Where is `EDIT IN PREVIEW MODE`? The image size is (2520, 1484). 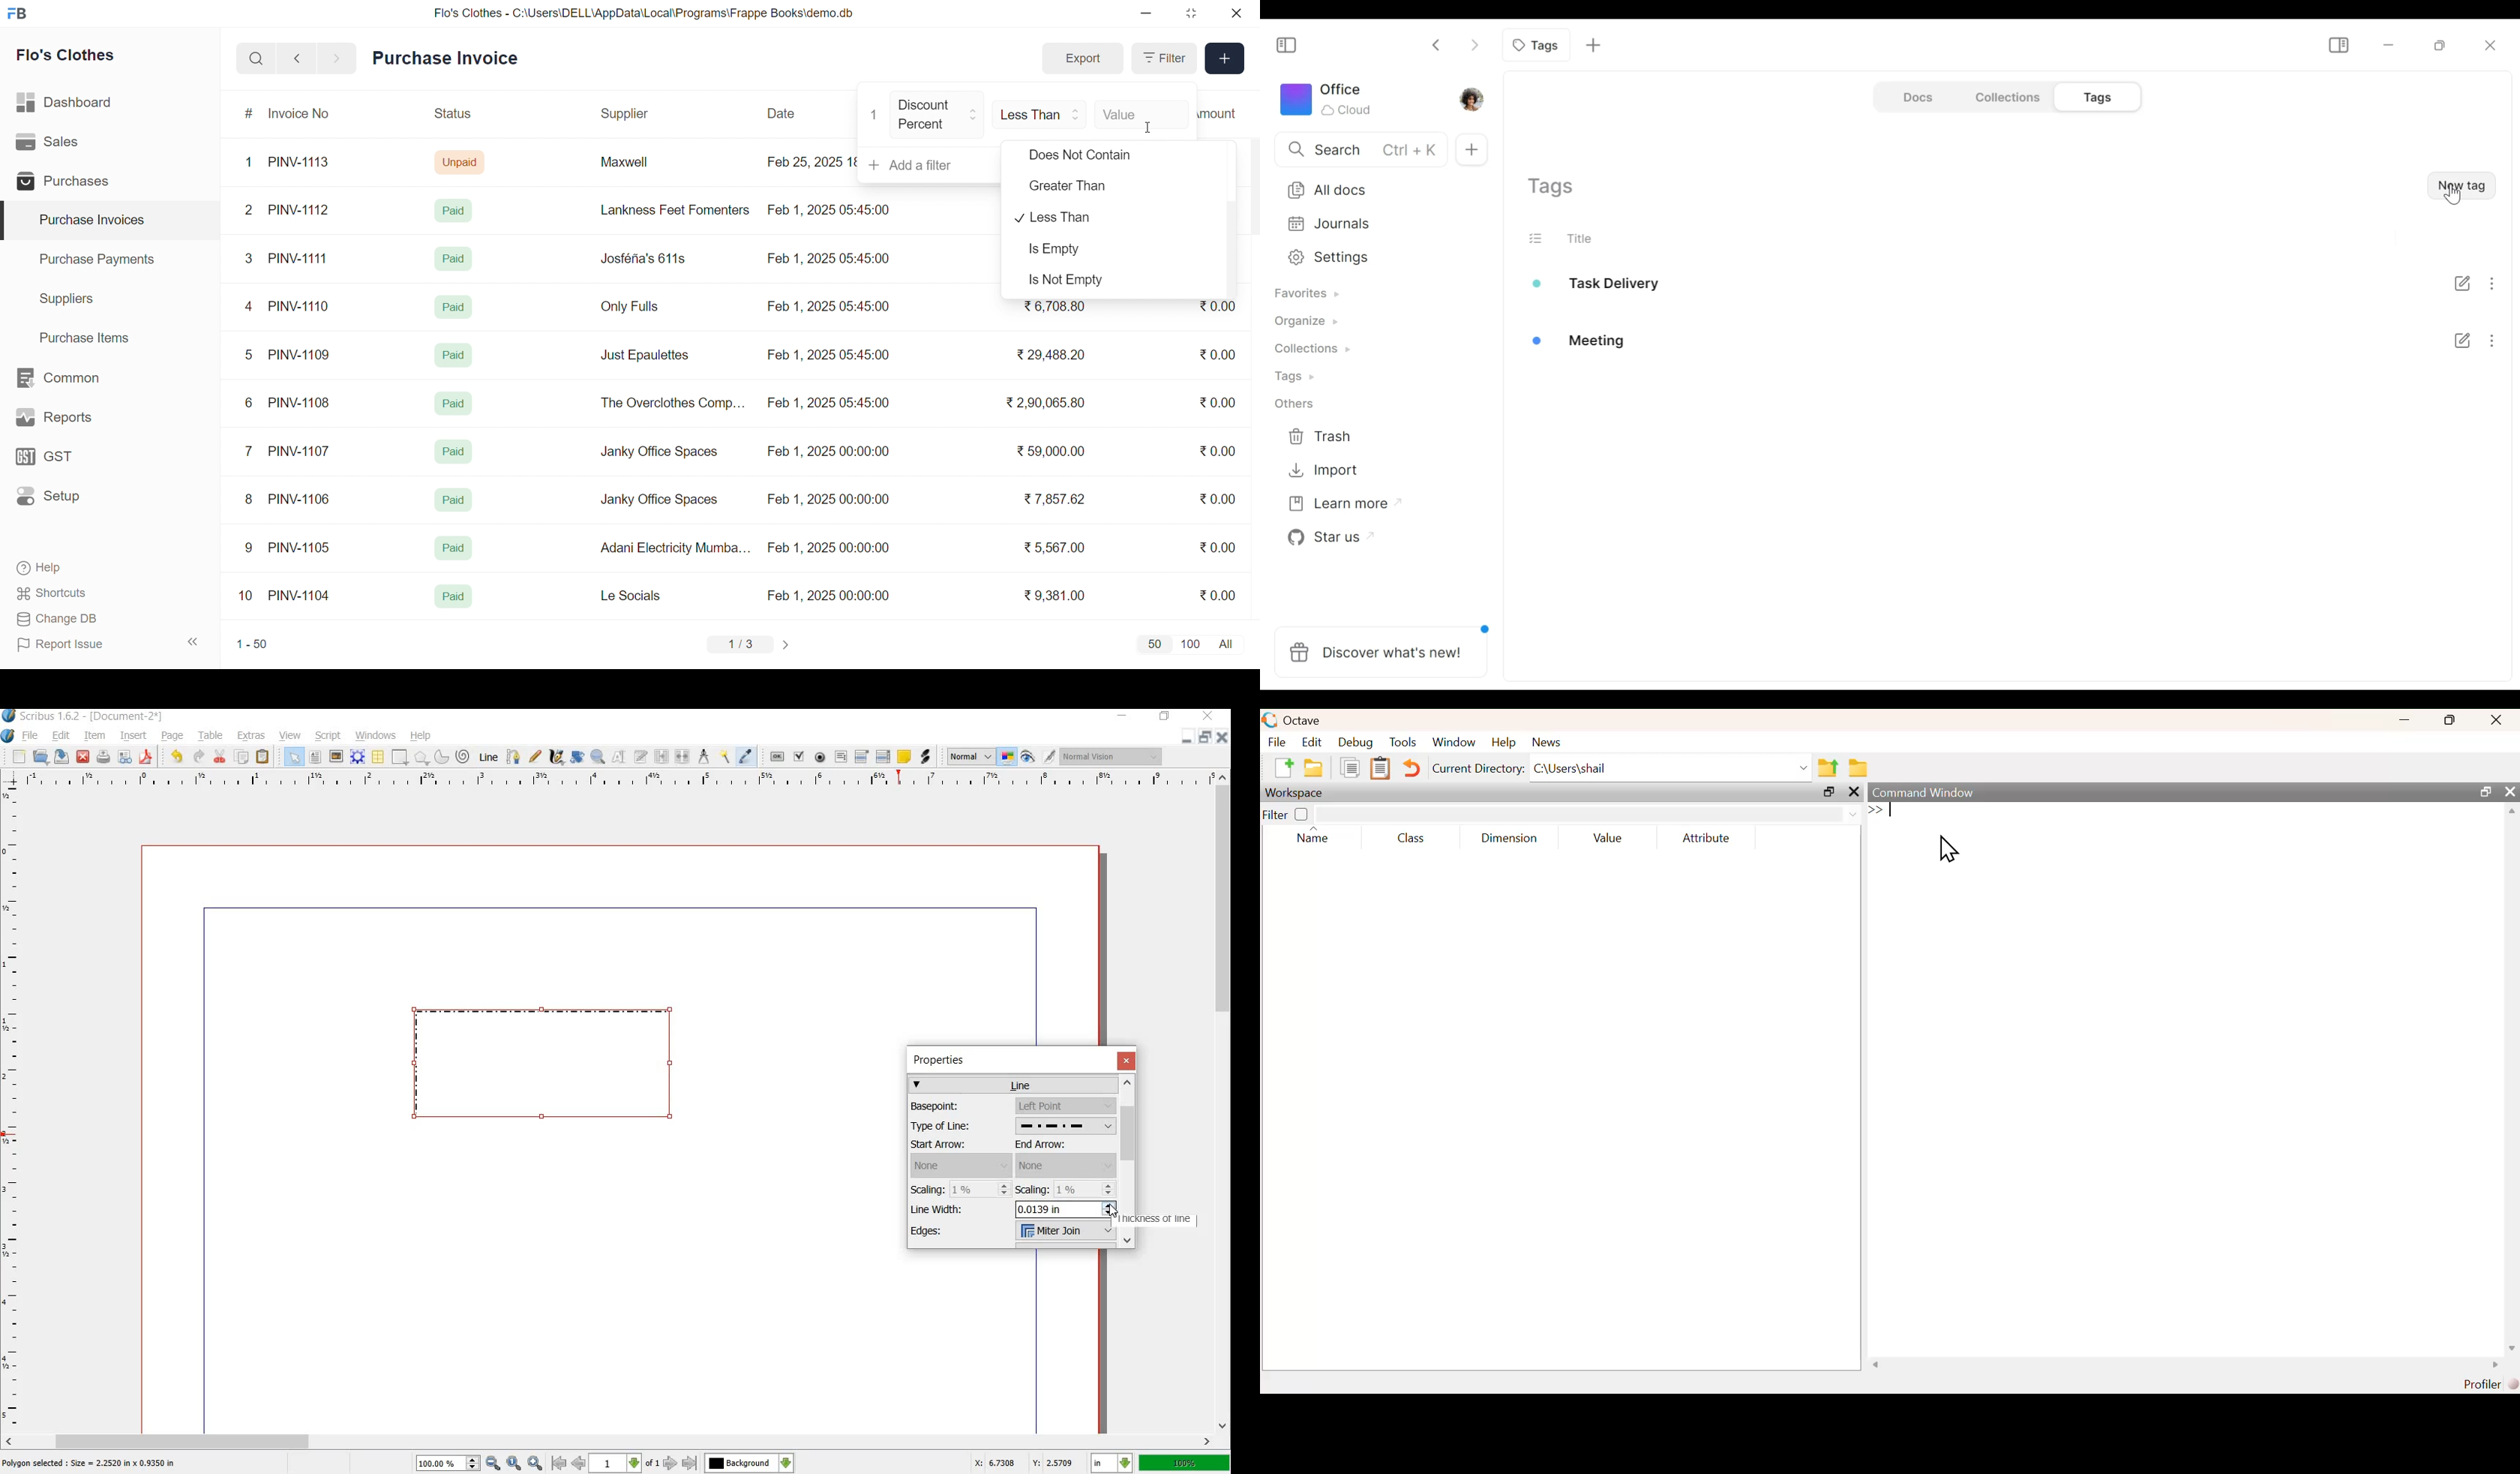 EDIT IN PREVIEW MODE is located at coordinates (1052, 757).